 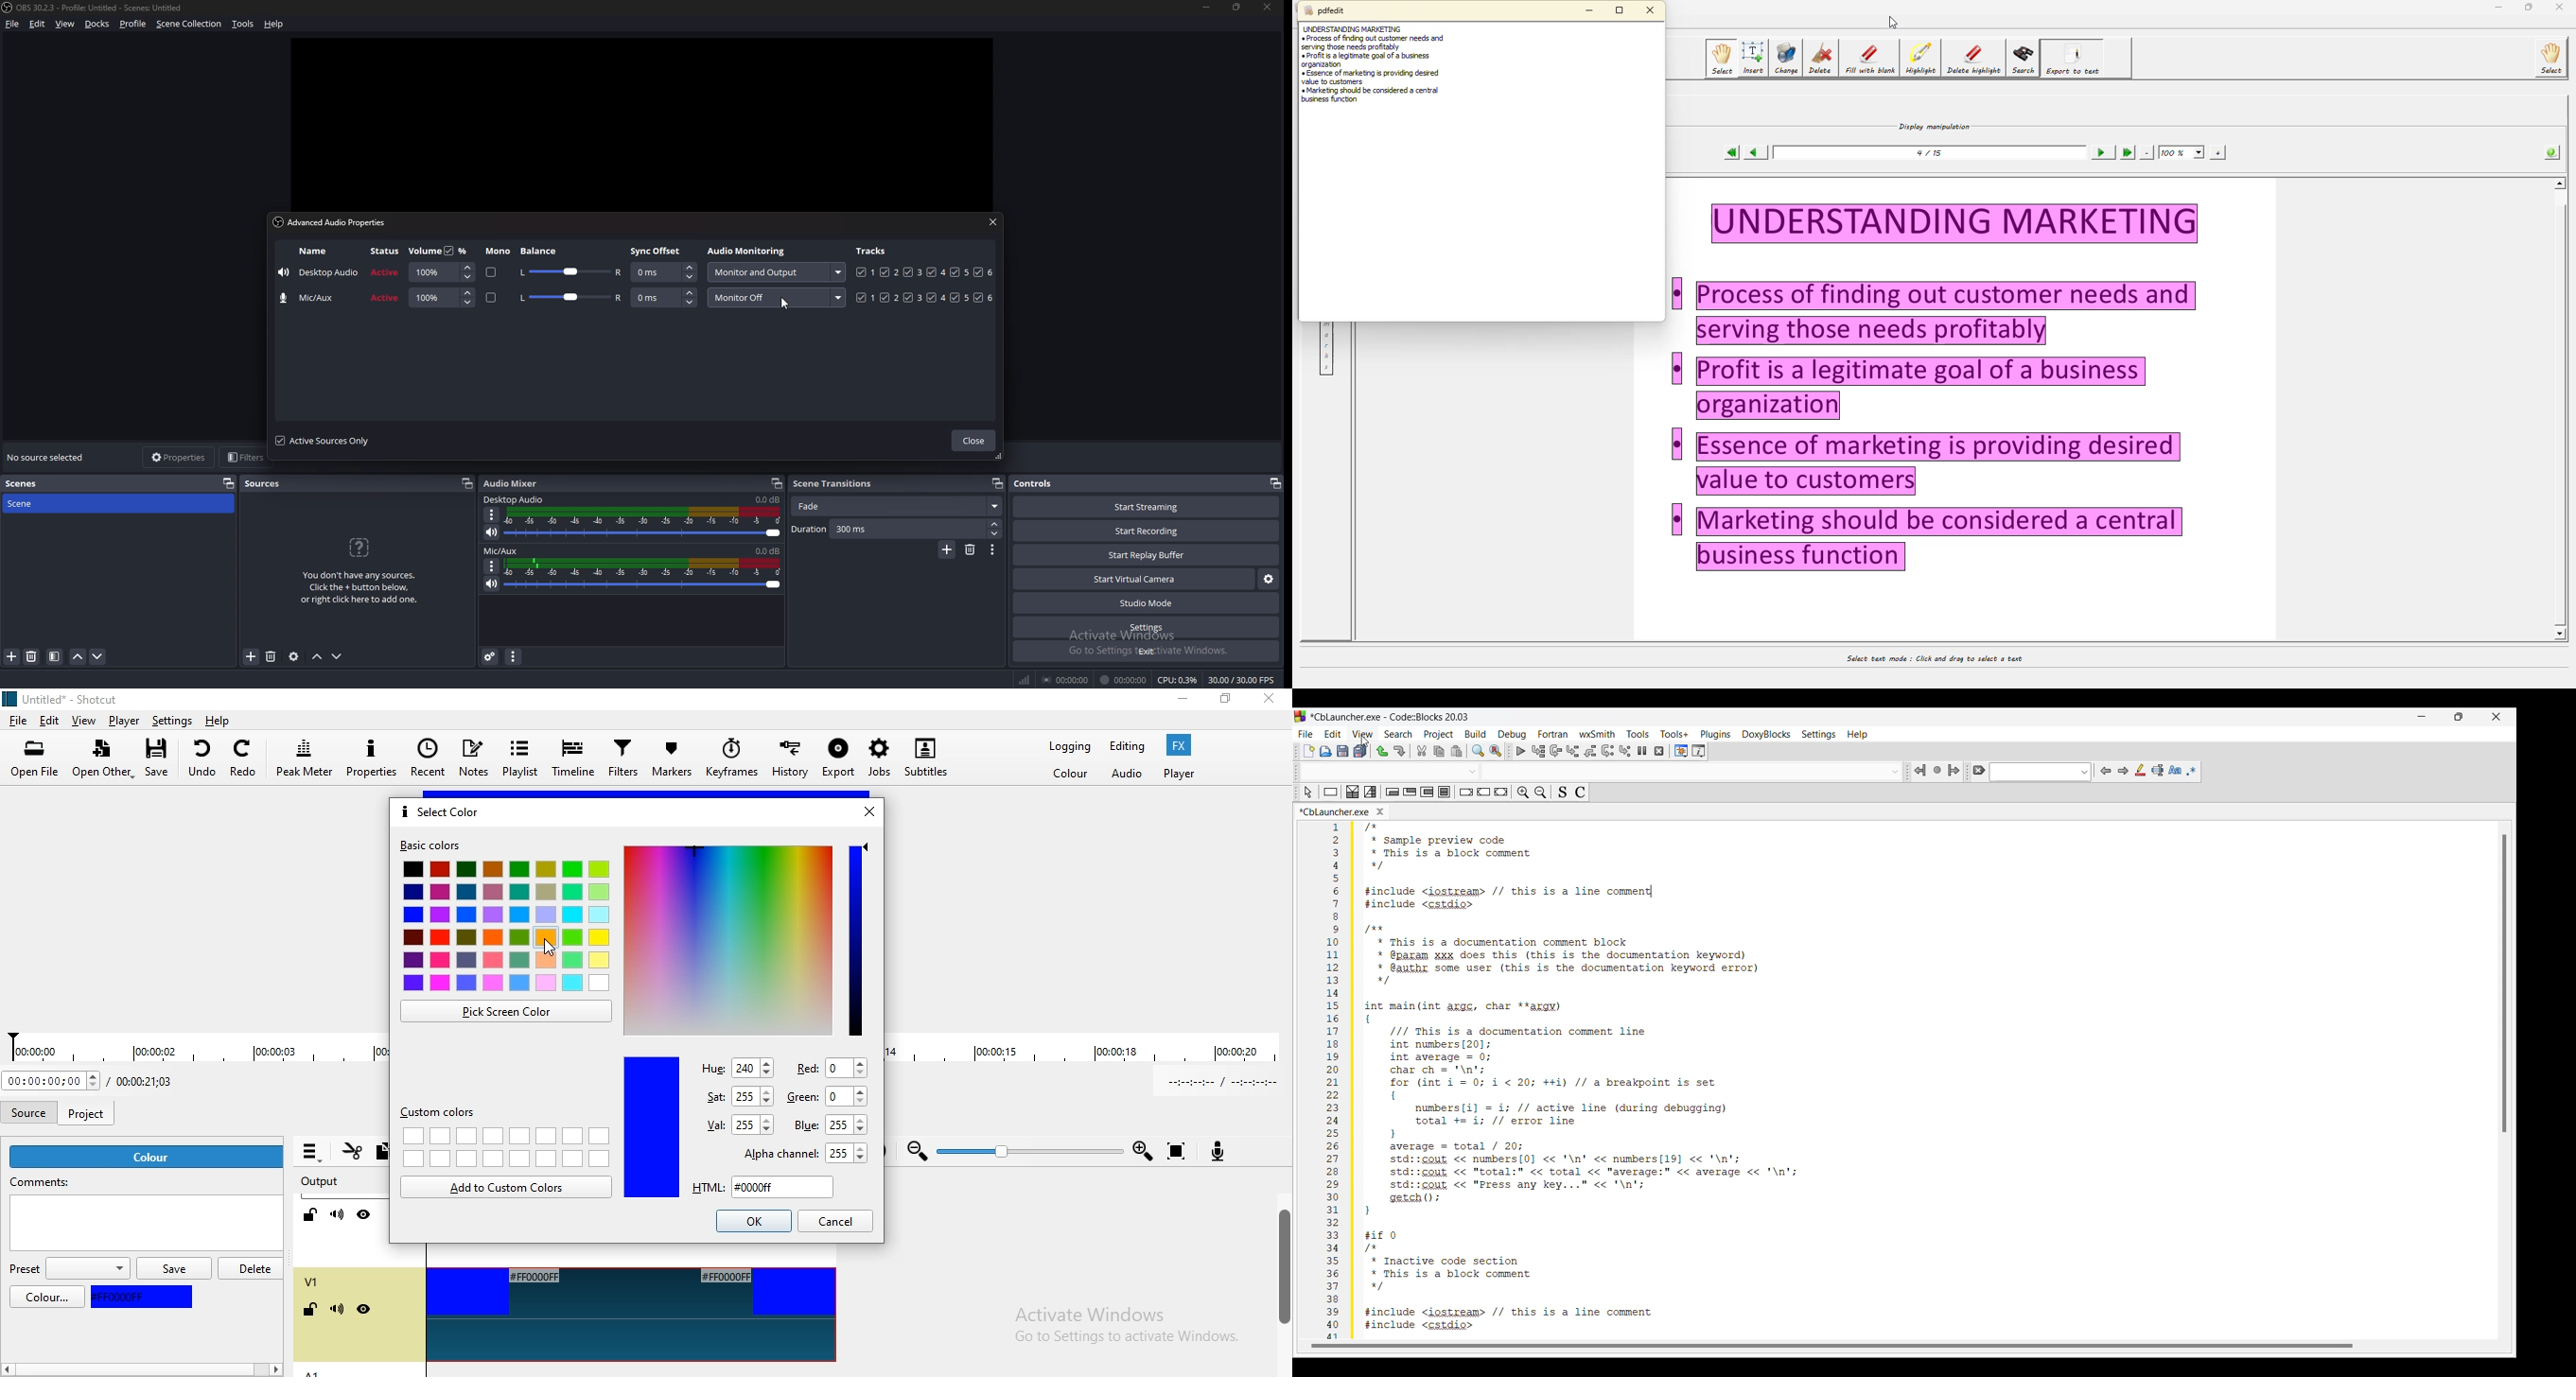 I want to click on pop out, so click(x=1275, y=484).